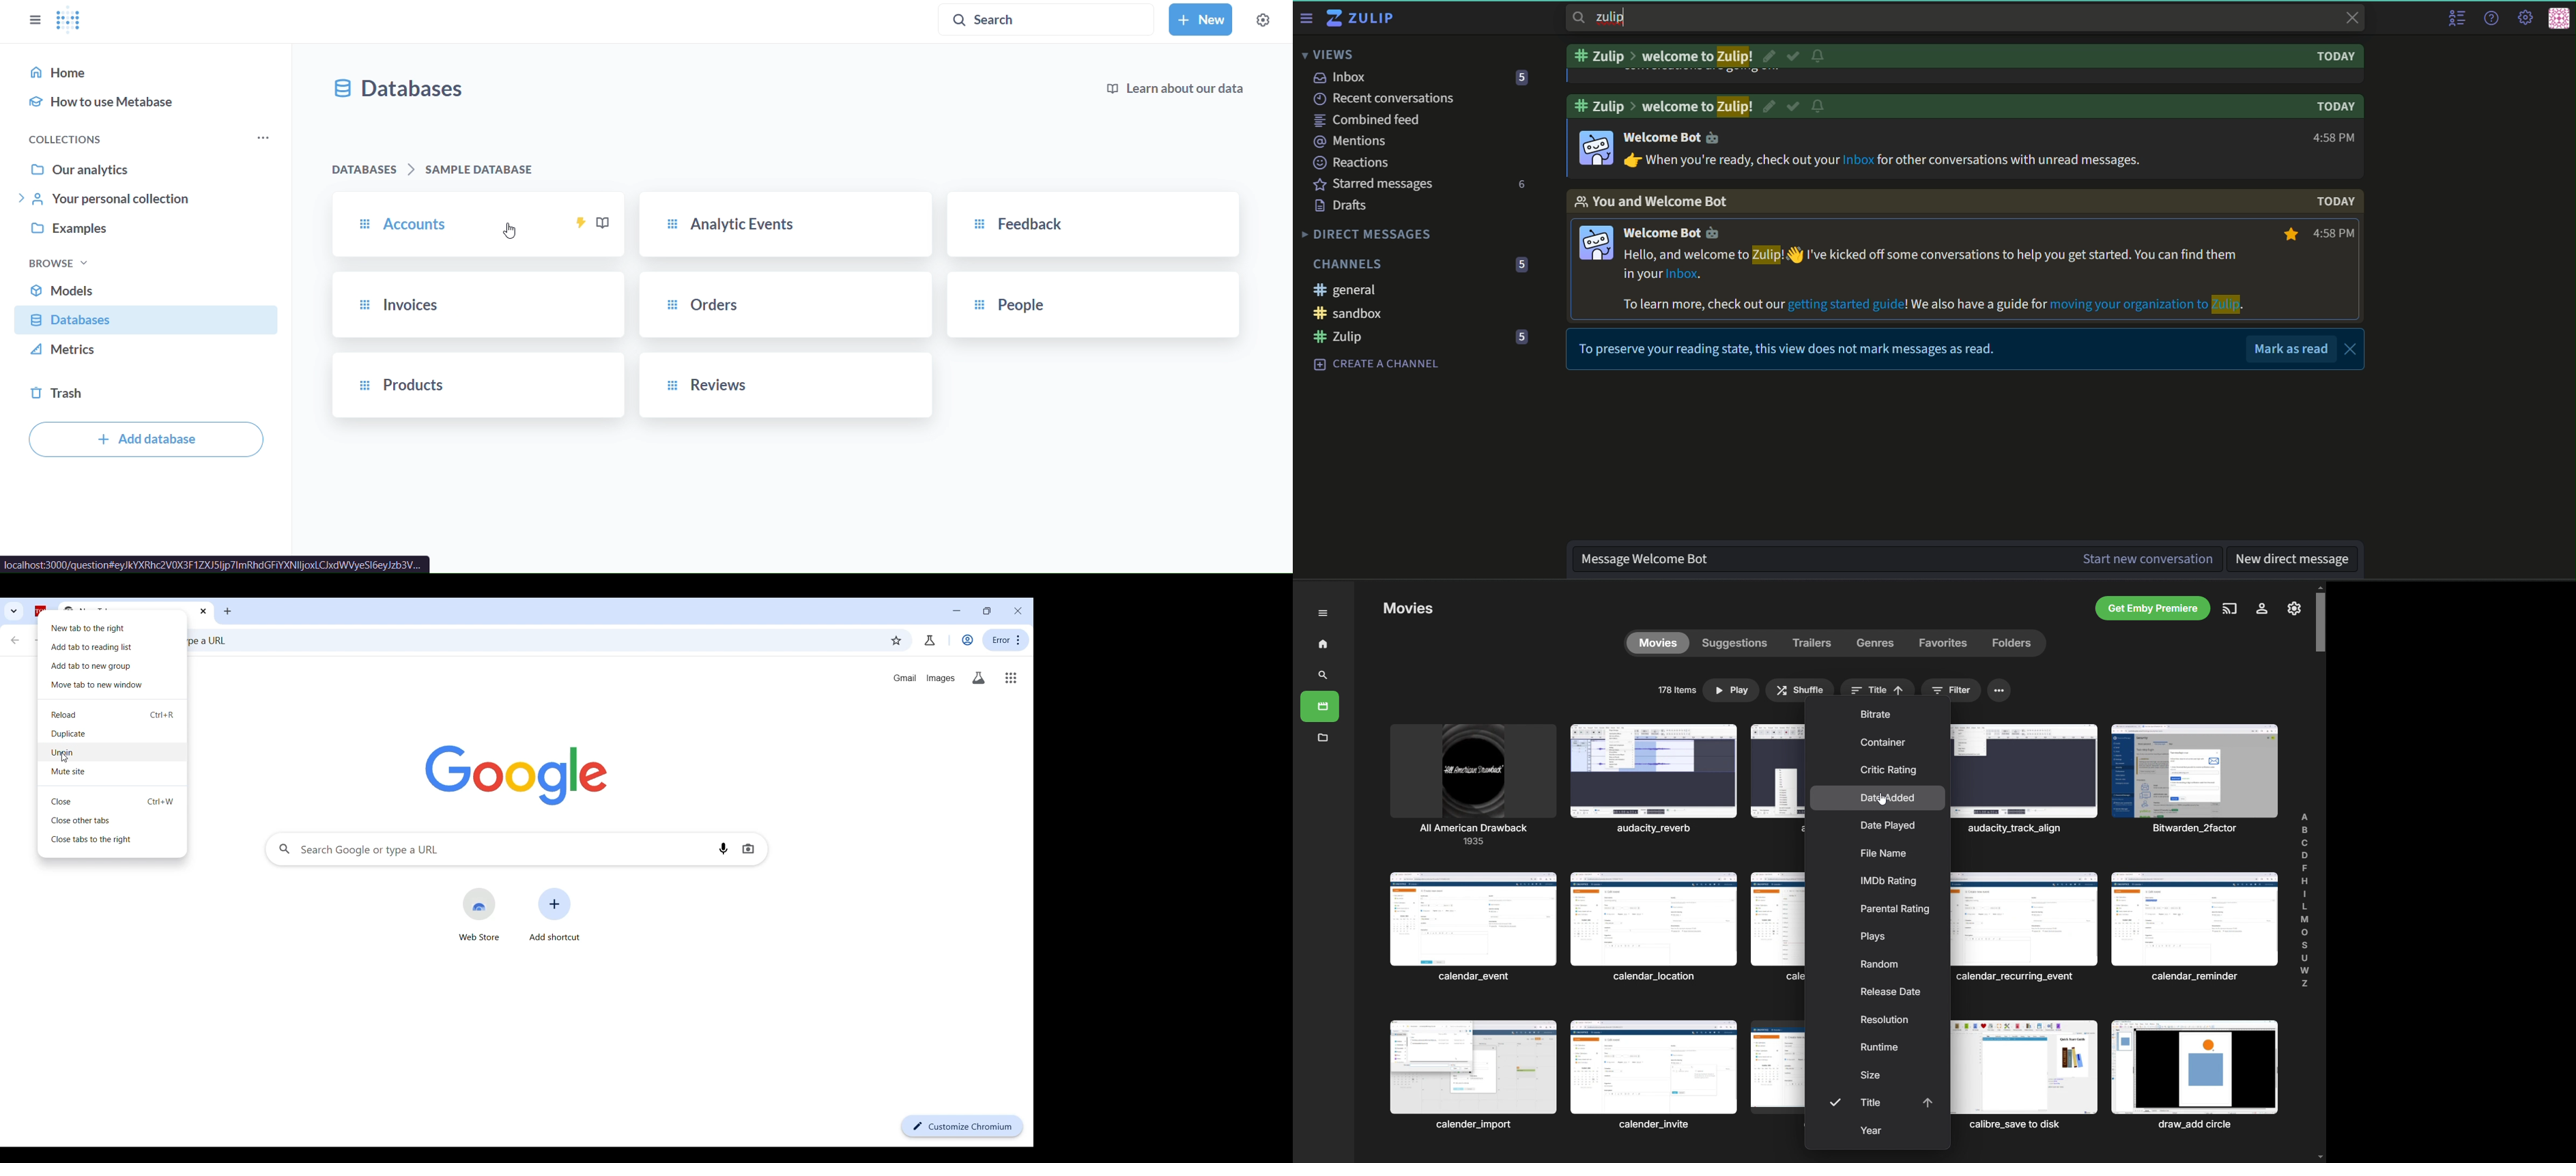  I want to click on Drafts, so click(1344, 205).